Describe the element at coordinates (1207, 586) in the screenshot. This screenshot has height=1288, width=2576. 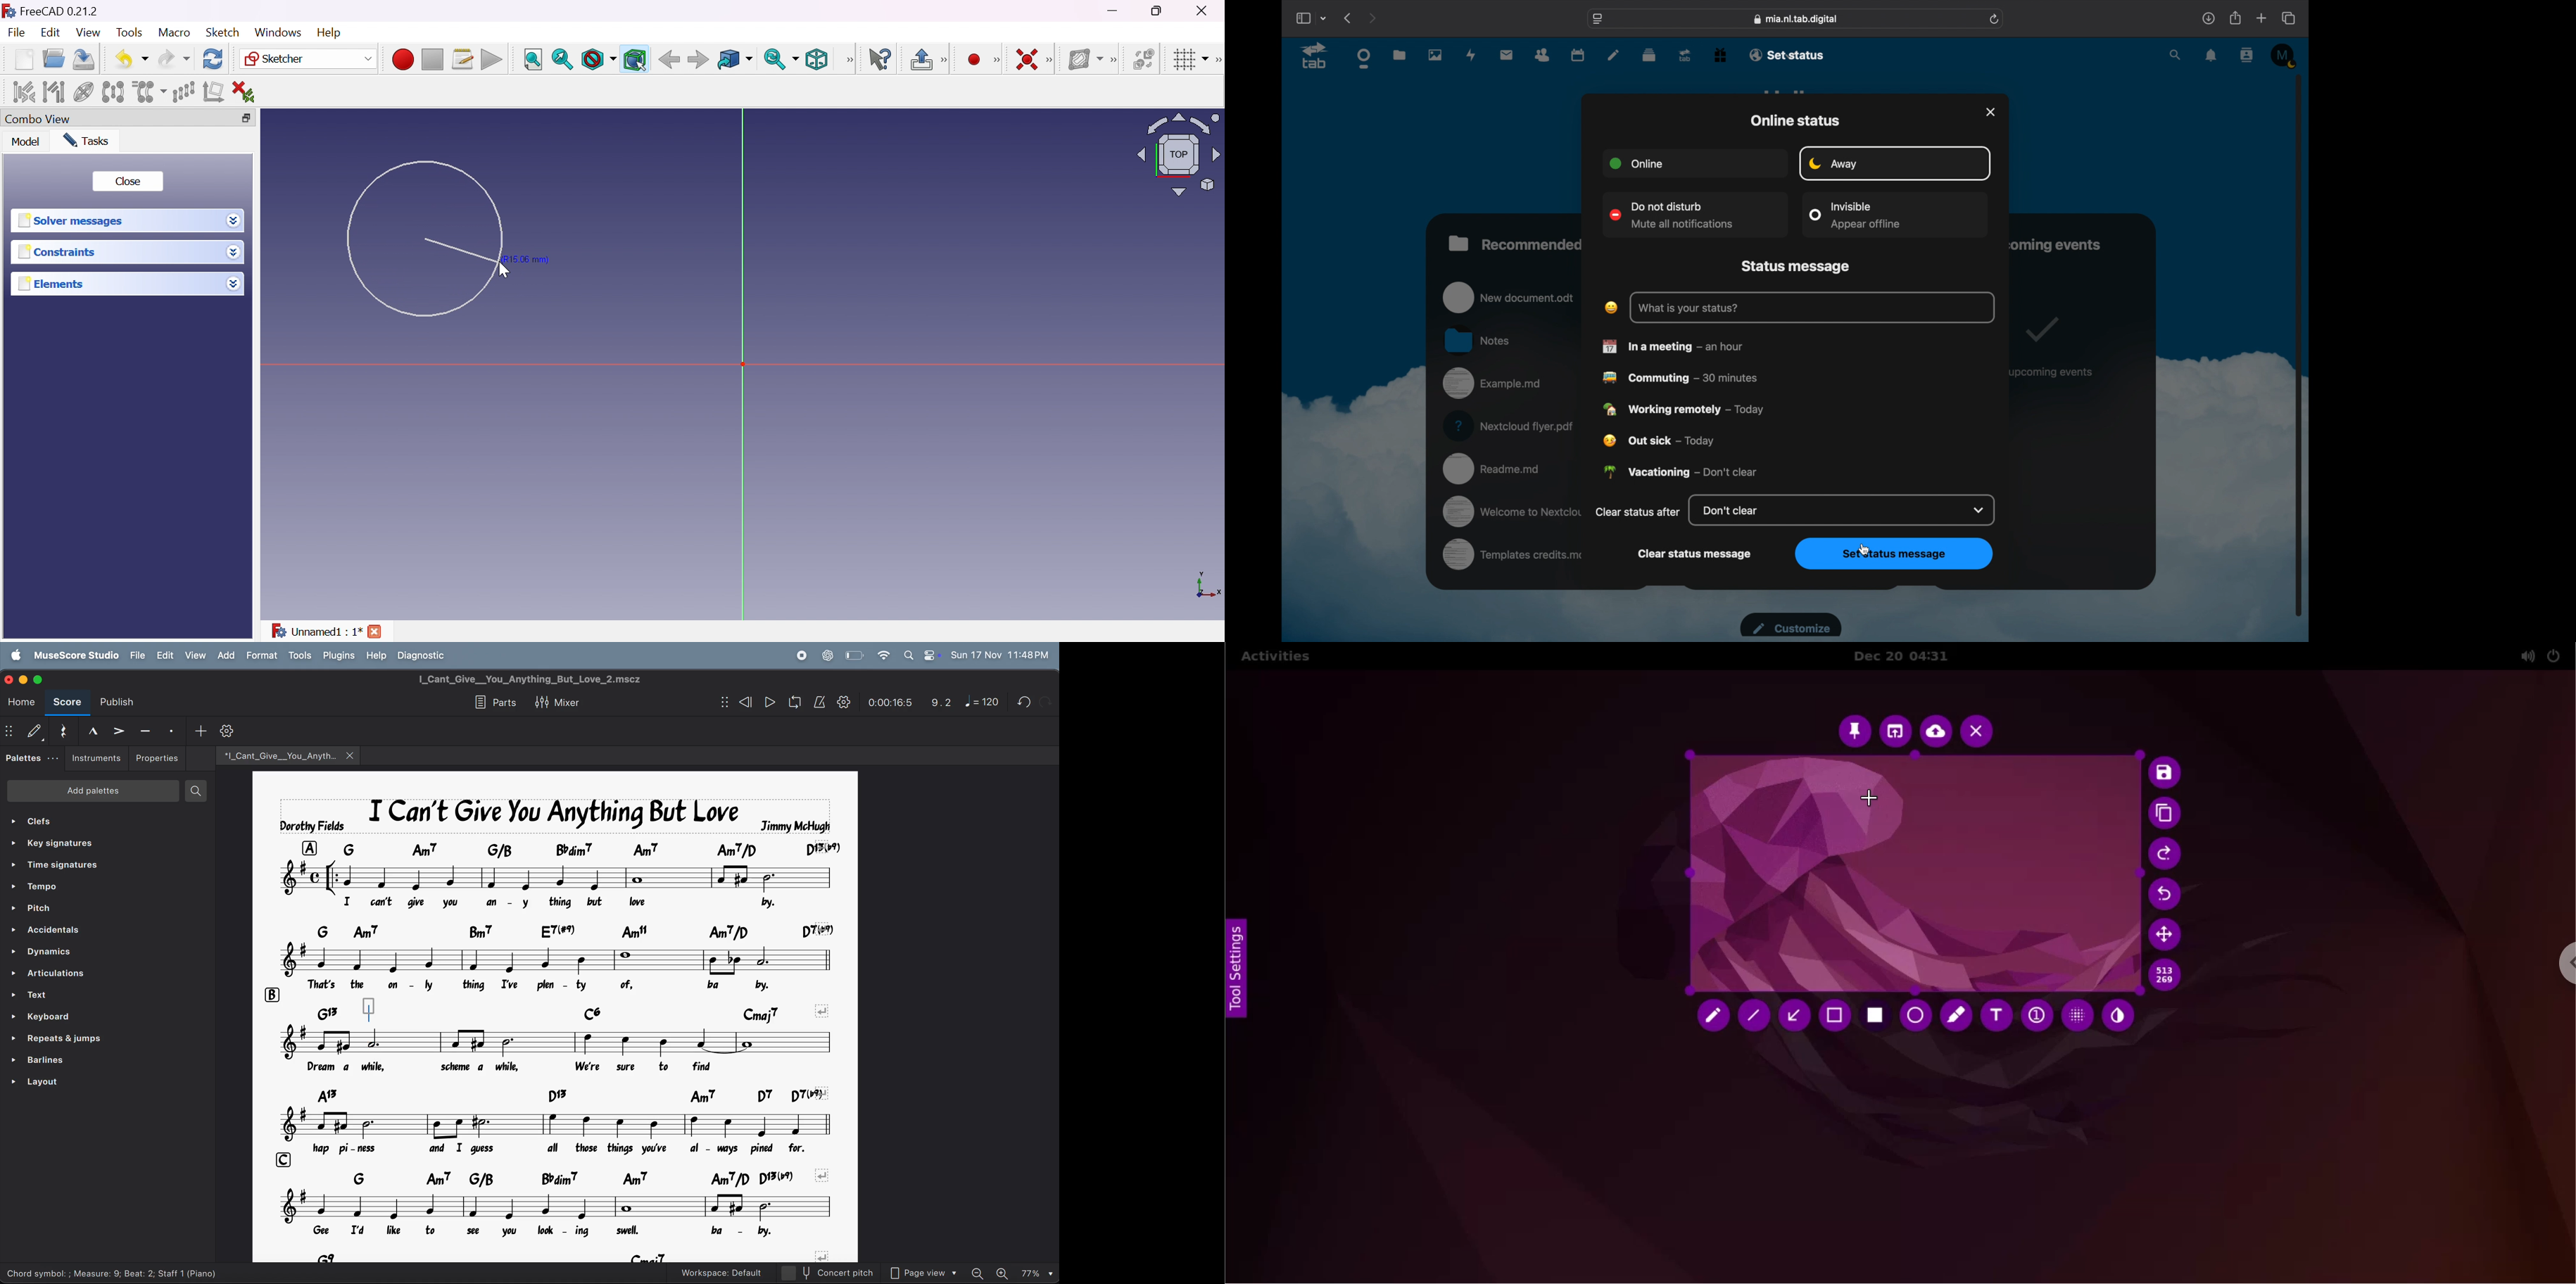
I see `x, y axis` at that location.